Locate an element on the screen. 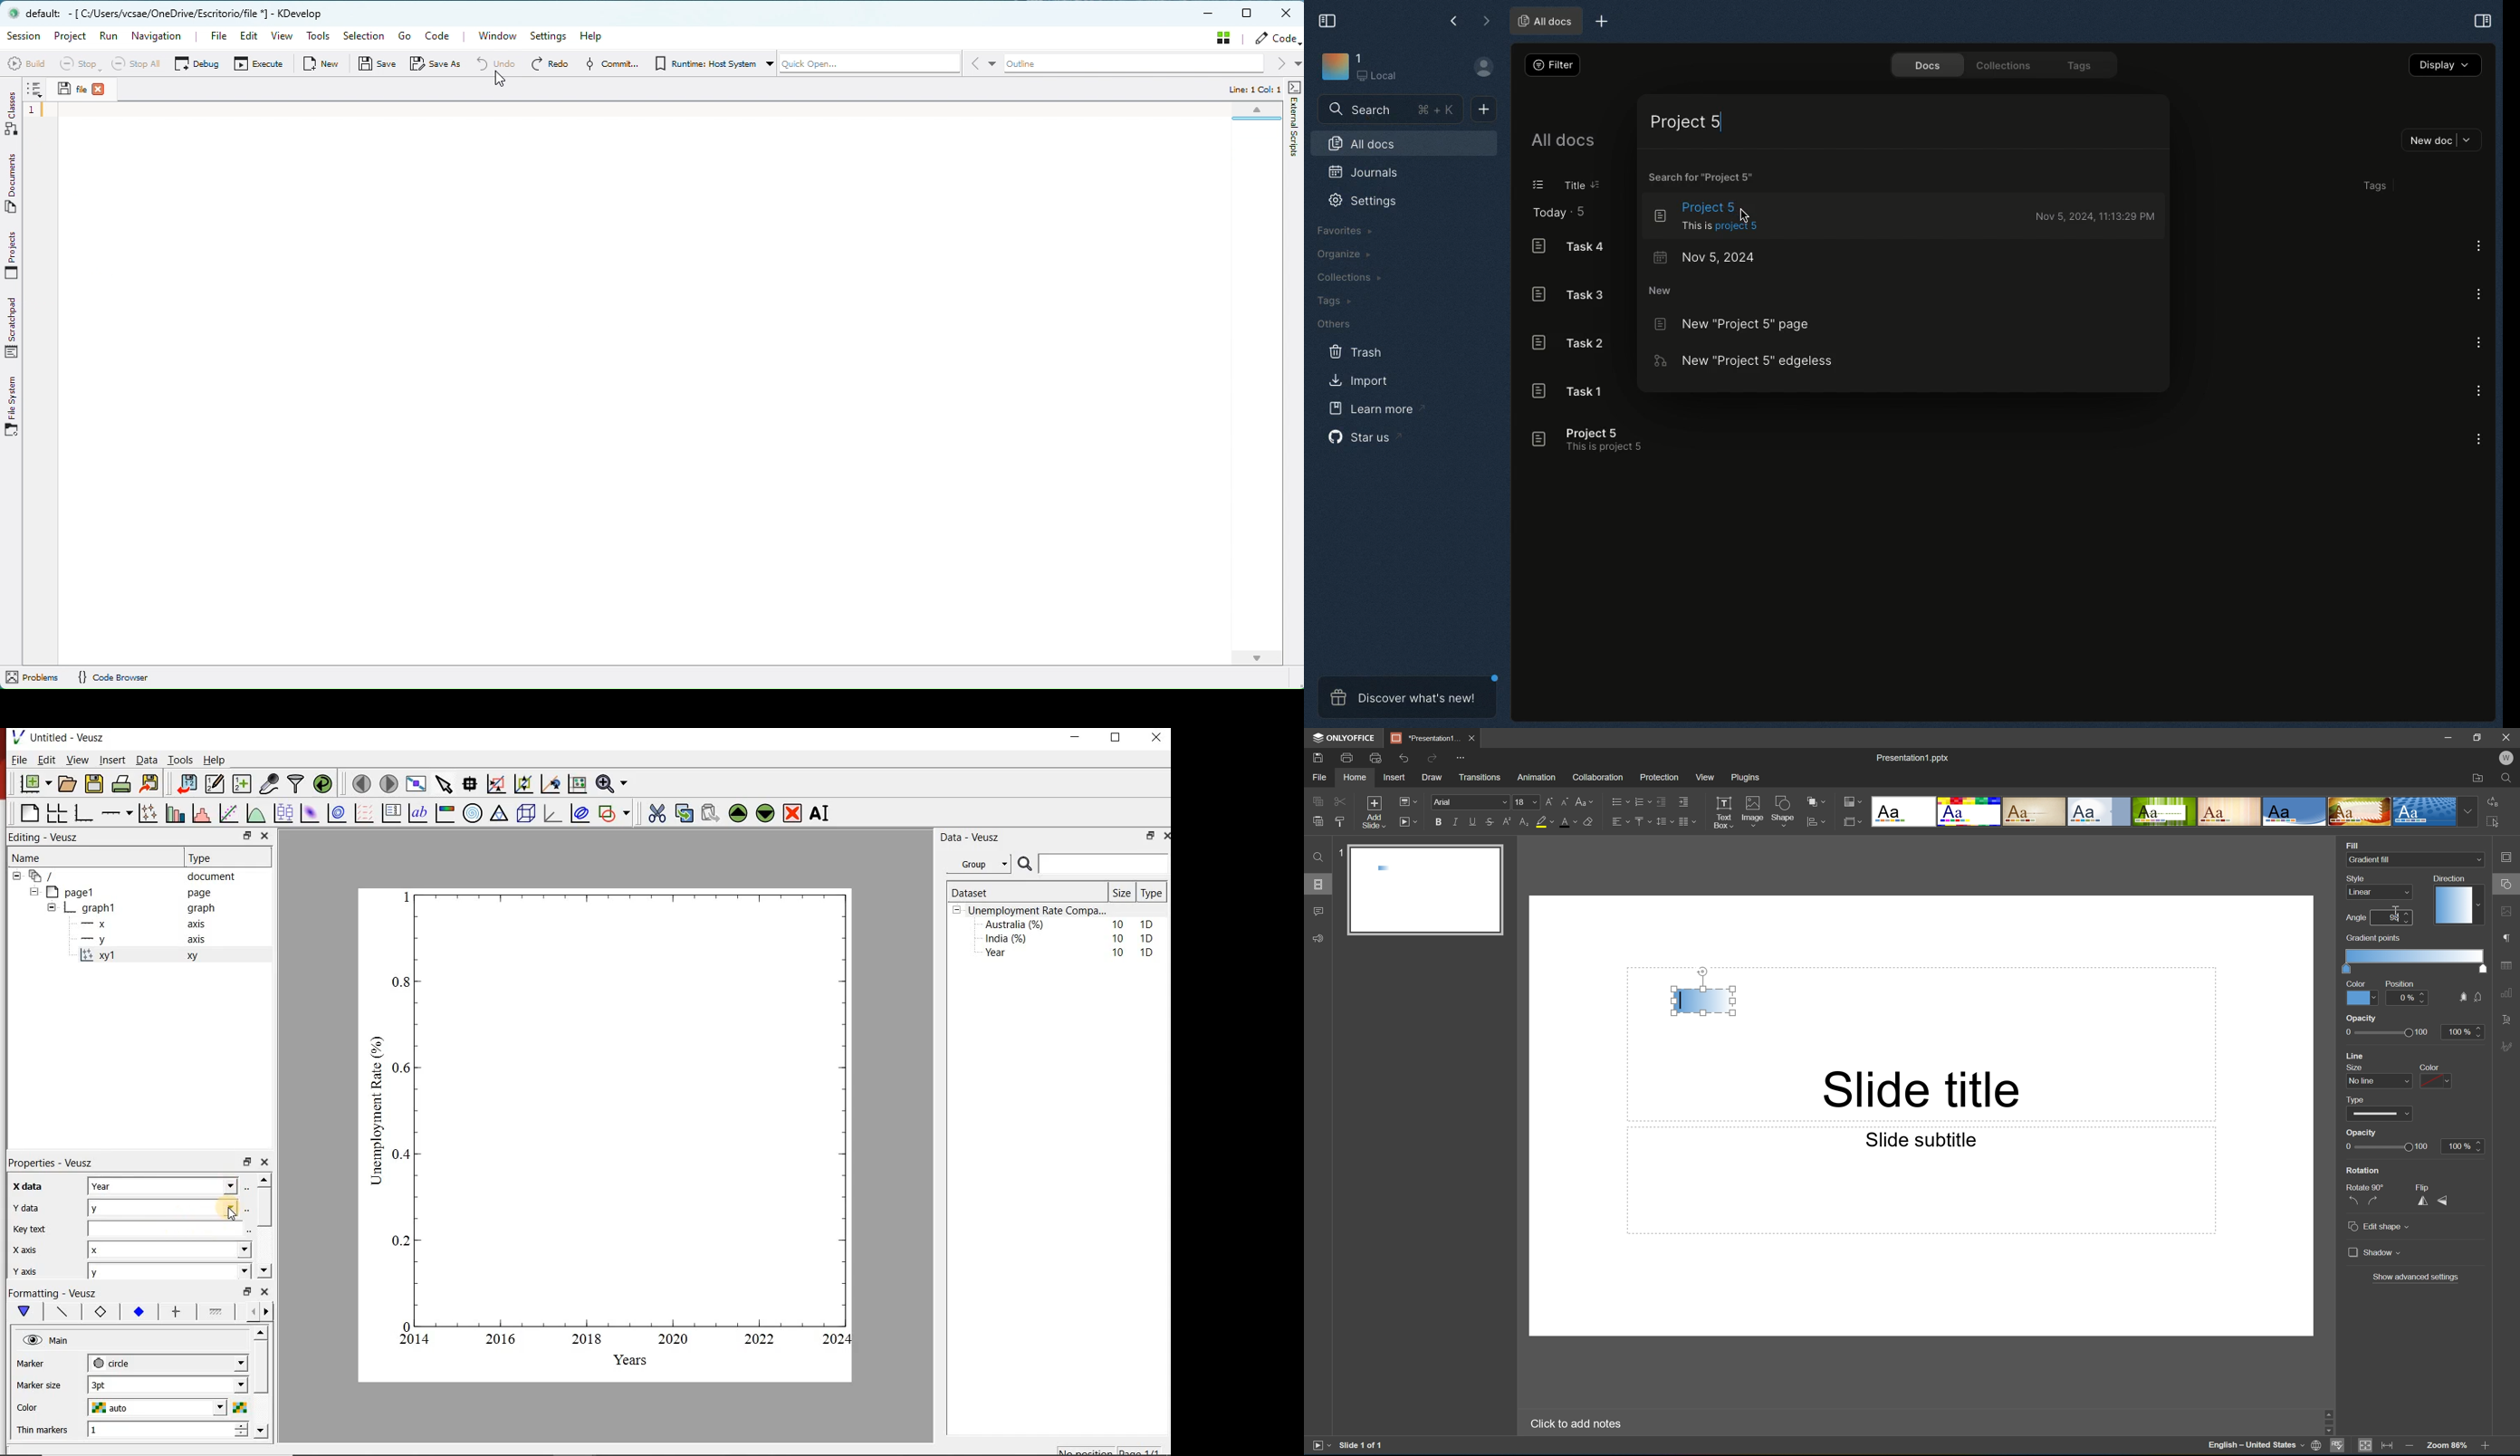 The image size is (2520, 1456). Star us is located at coordinates (1360, 436).